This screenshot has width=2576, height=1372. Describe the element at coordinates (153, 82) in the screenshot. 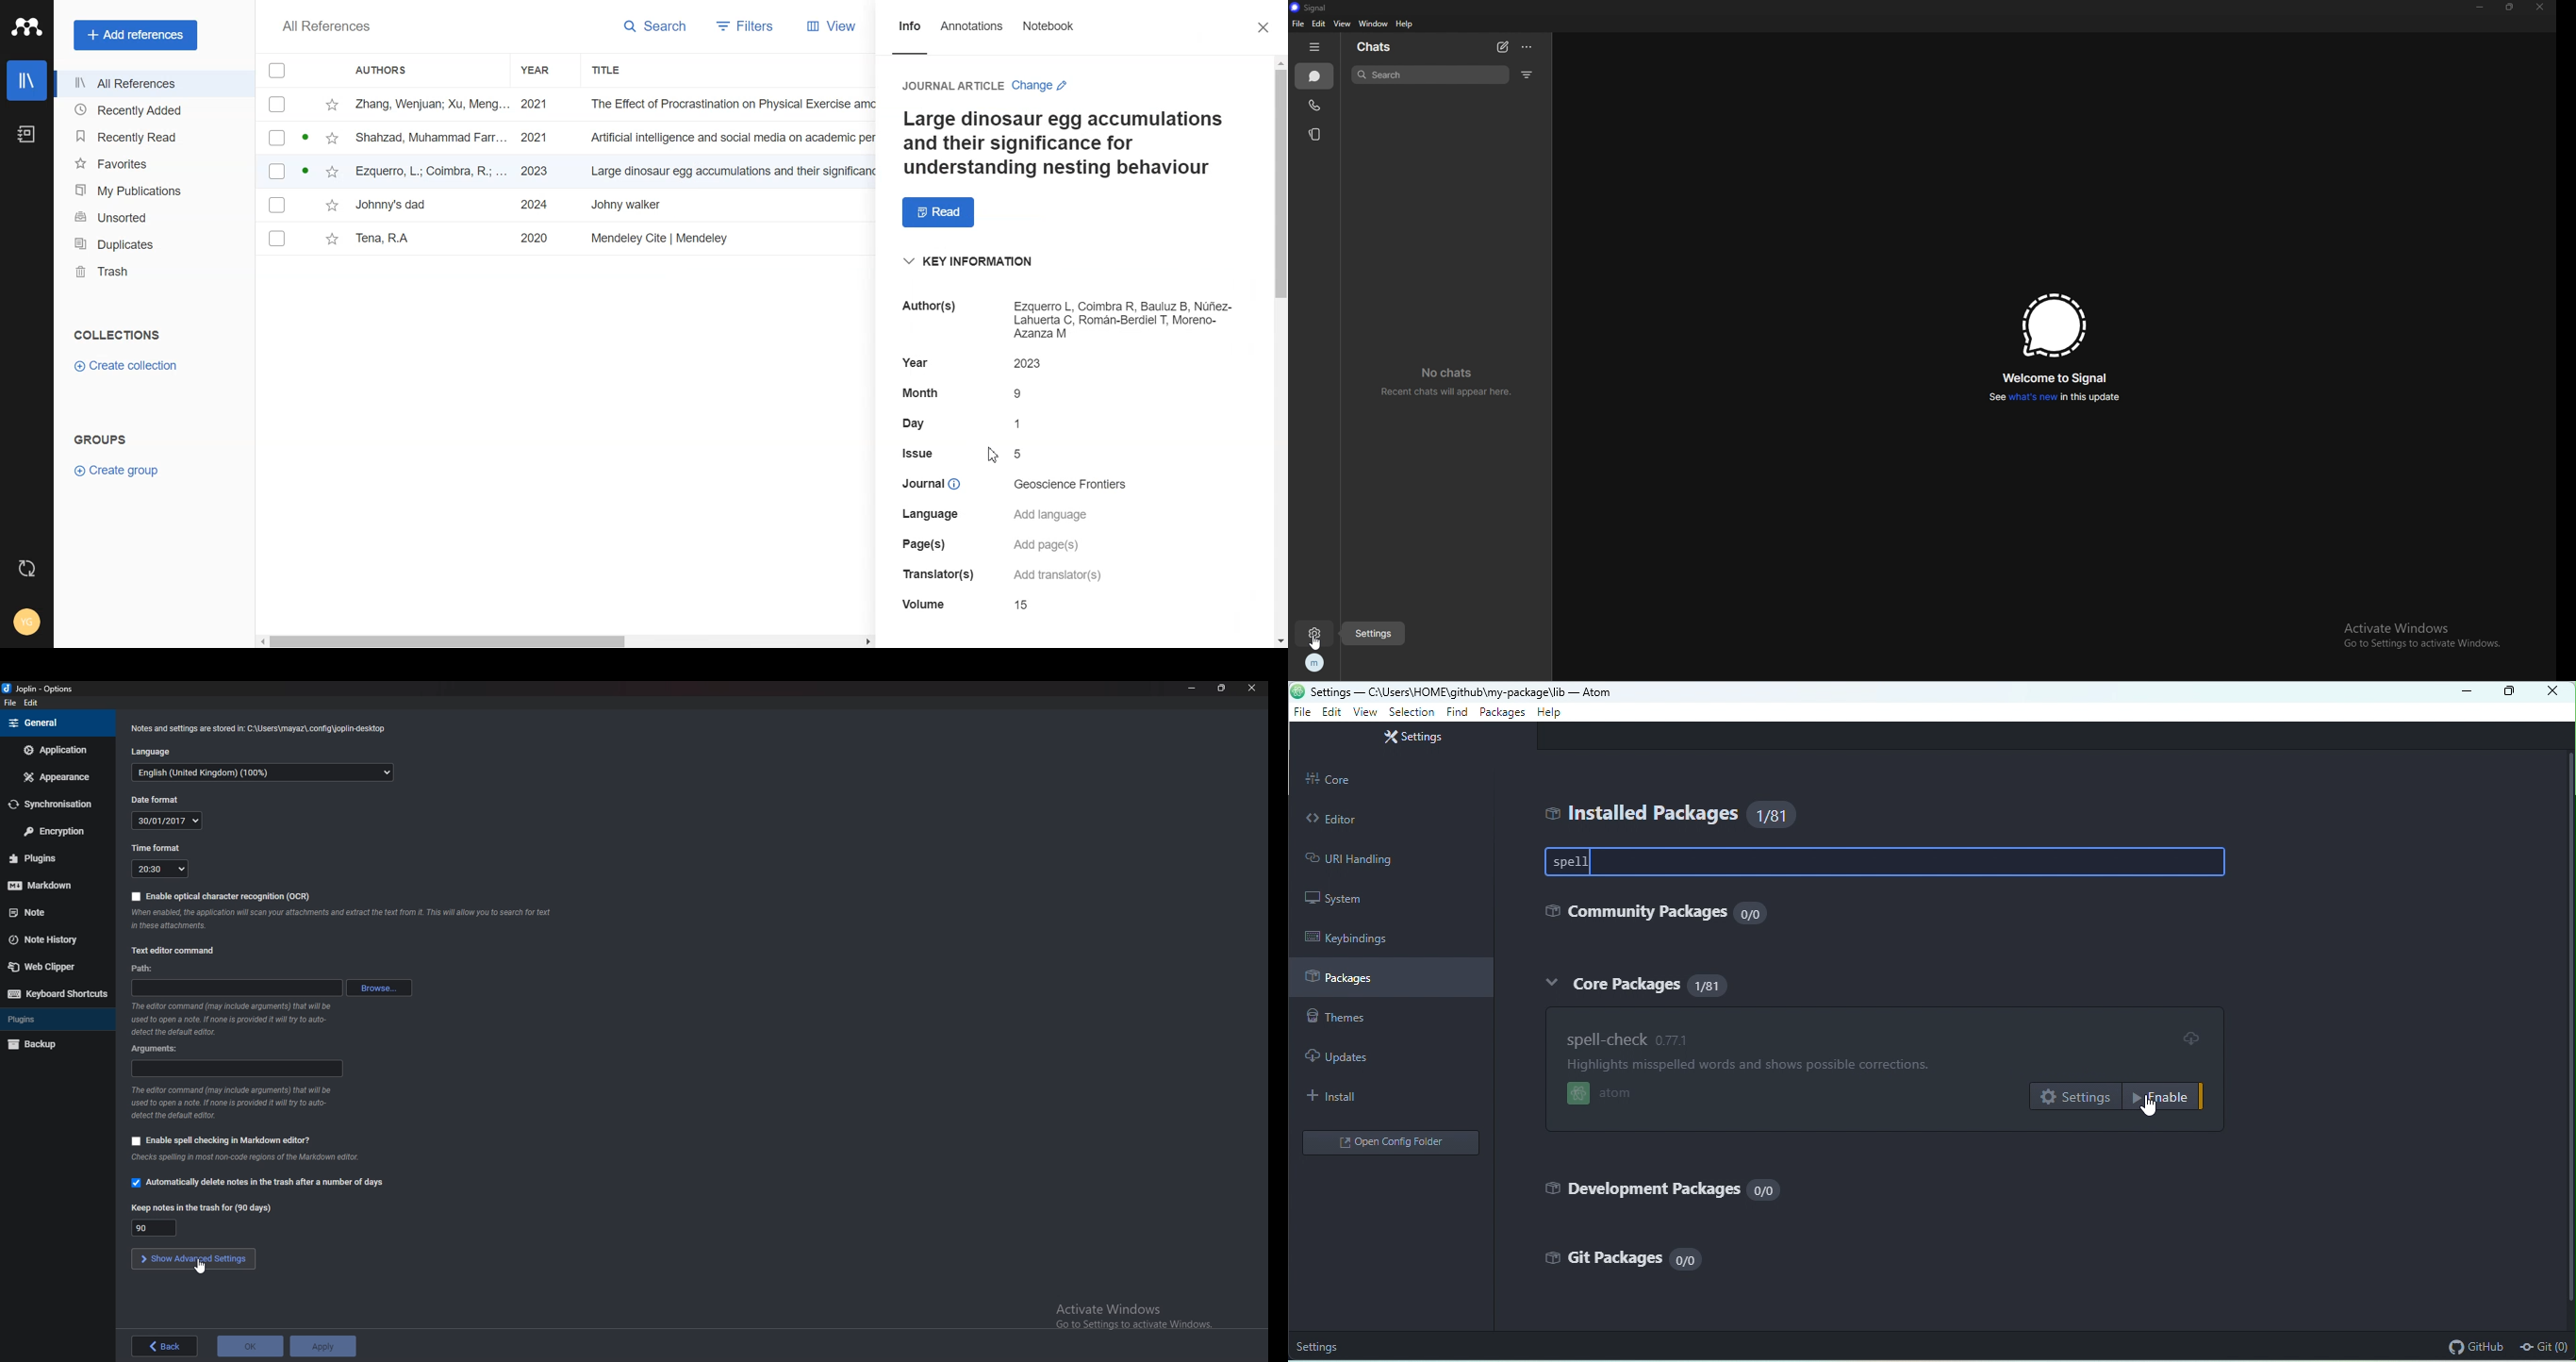

I see `All References` at that location.